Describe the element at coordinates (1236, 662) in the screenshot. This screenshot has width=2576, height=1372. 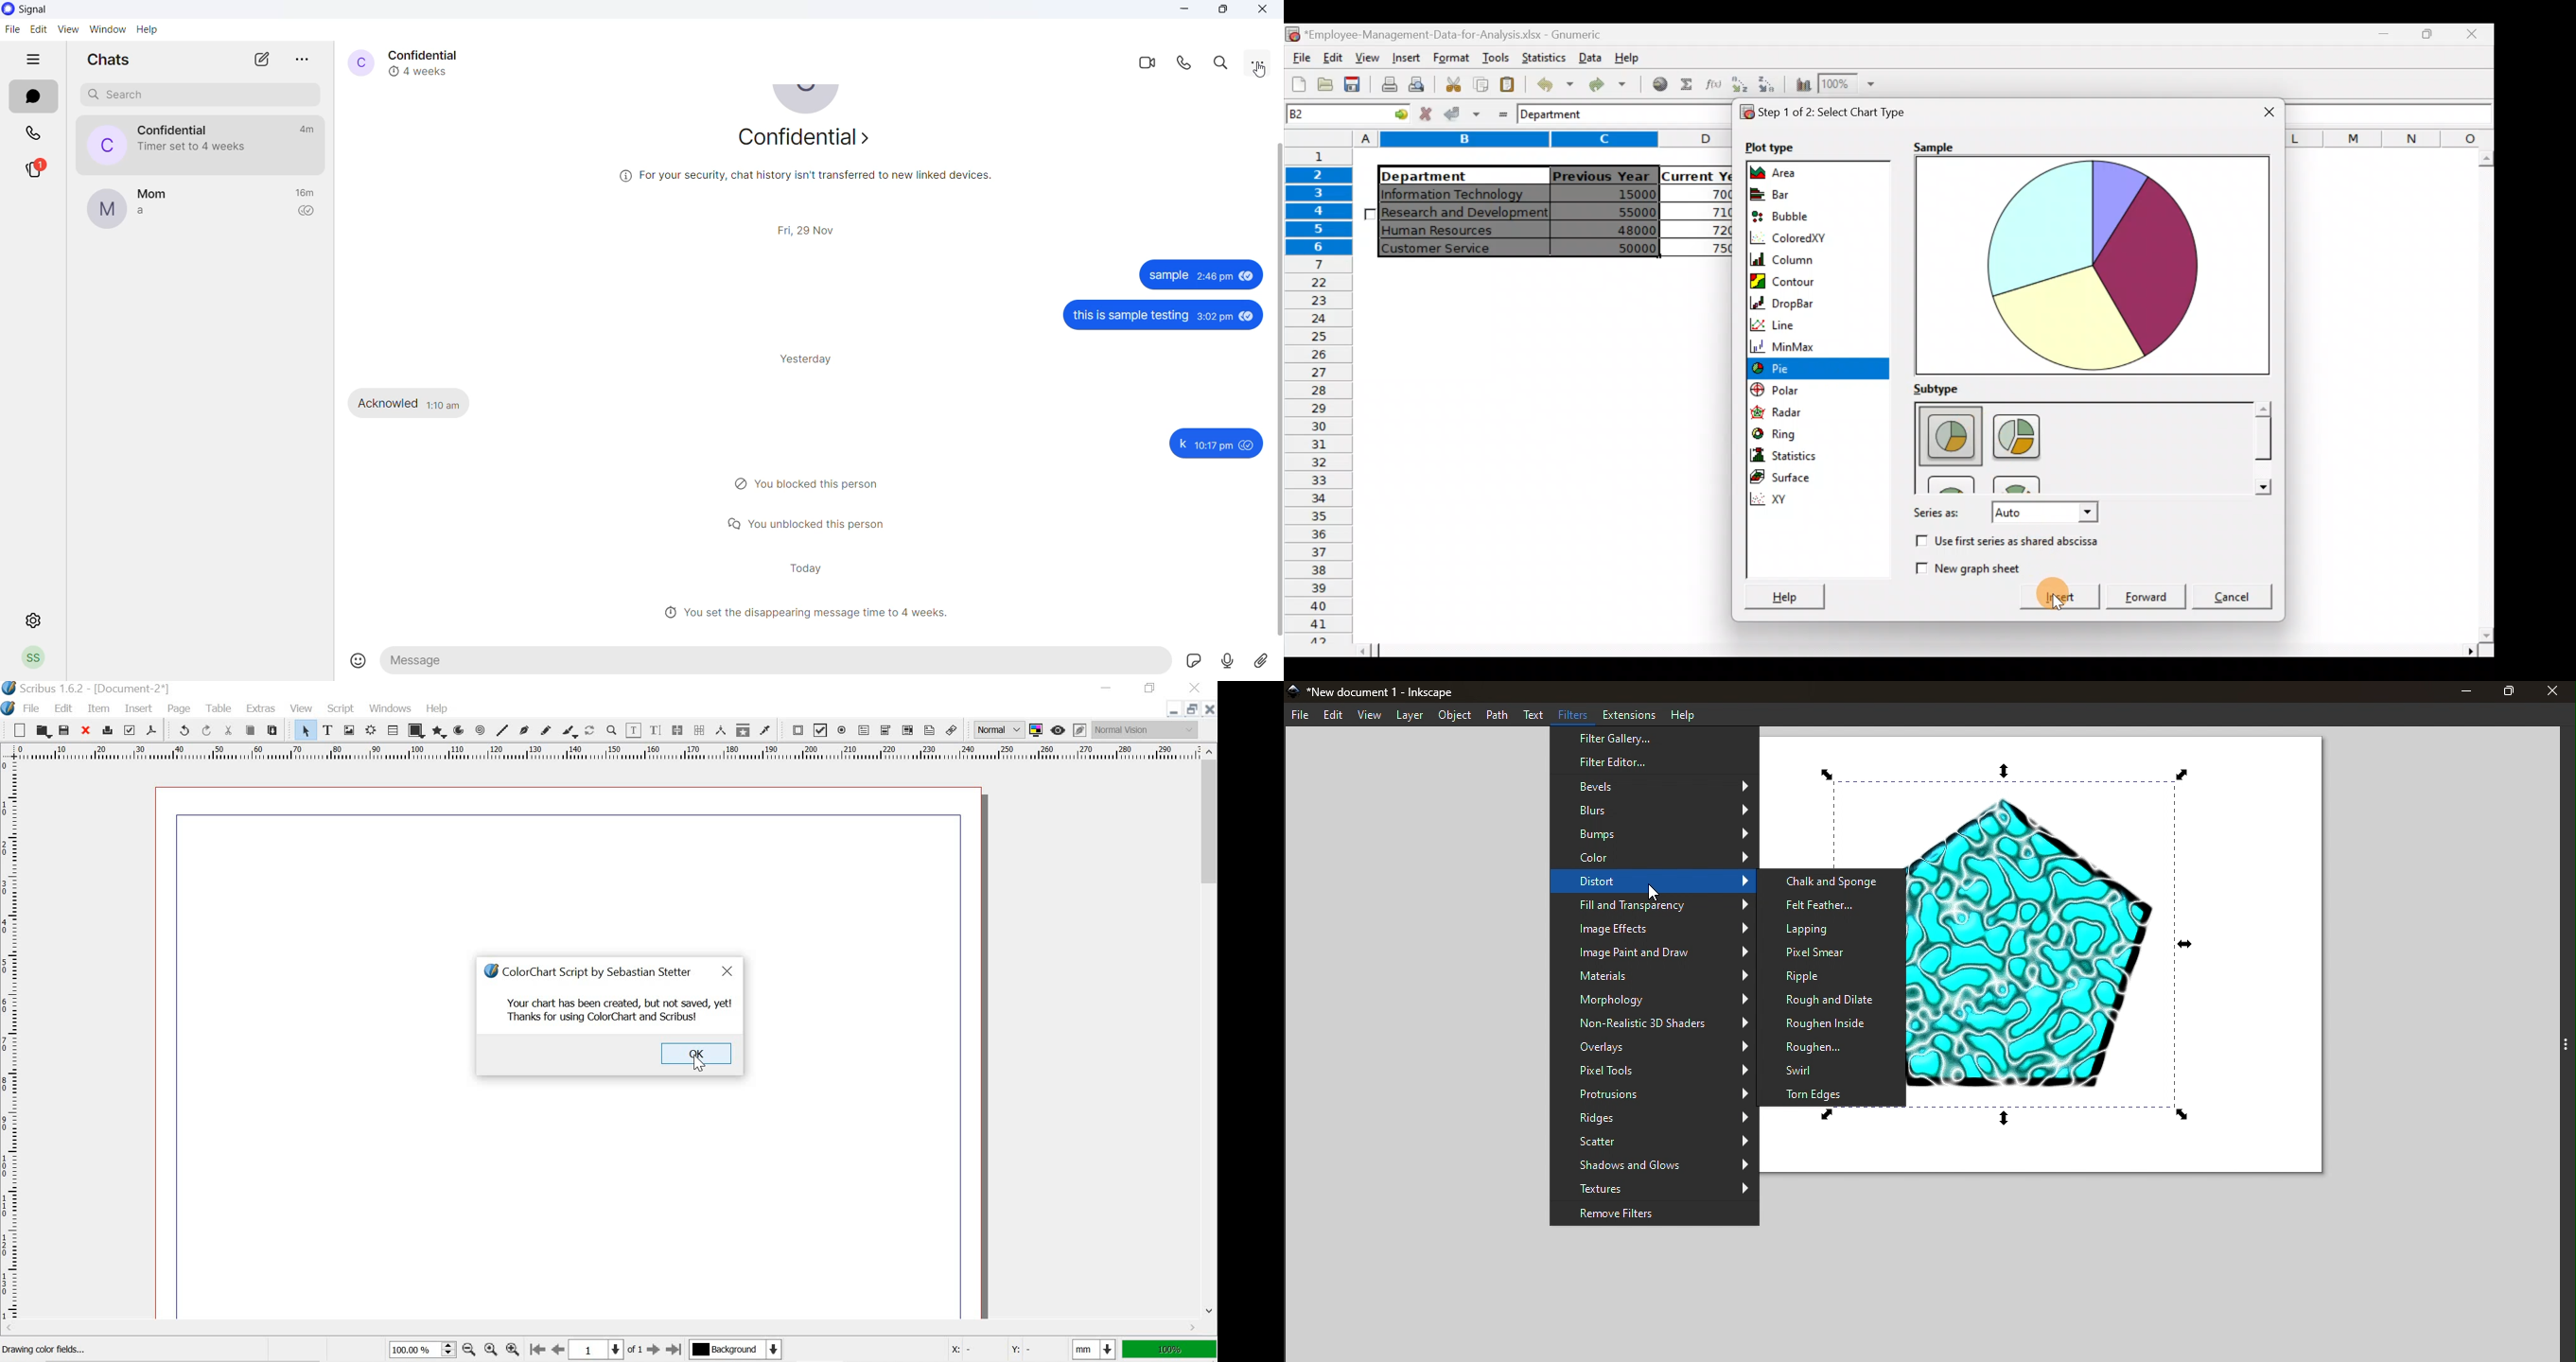
I see `voice recorder` at that location.